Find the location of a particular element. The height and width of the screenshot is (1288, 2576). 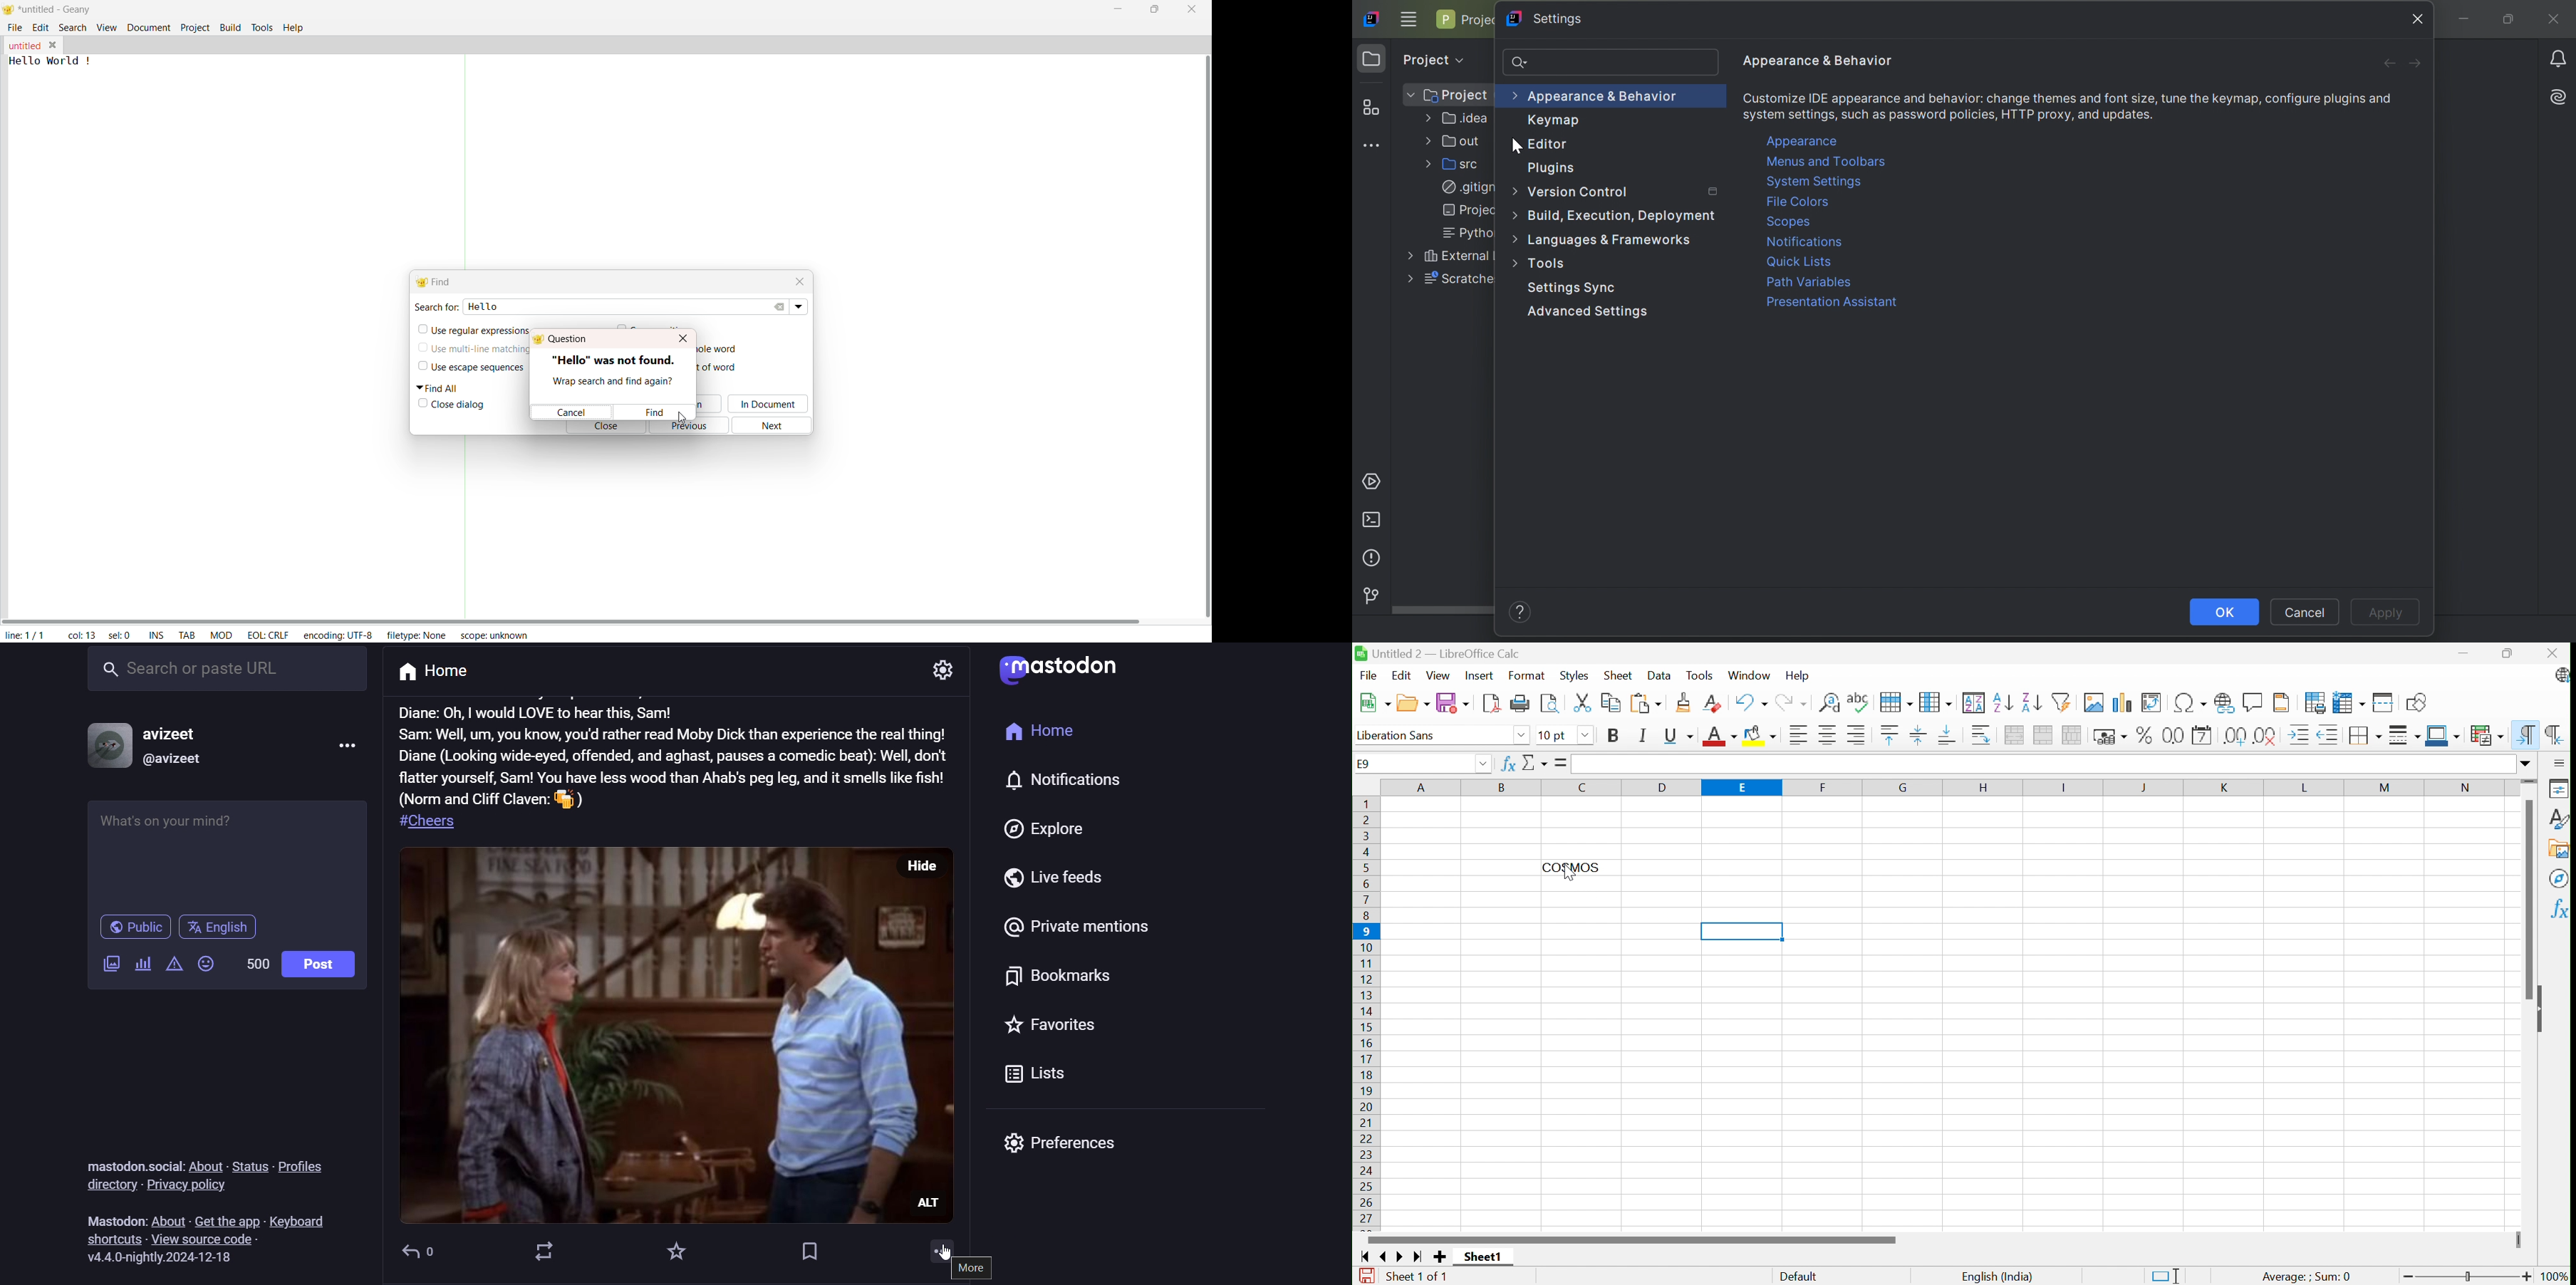

Plugins is located at coordinates (1555, 169).